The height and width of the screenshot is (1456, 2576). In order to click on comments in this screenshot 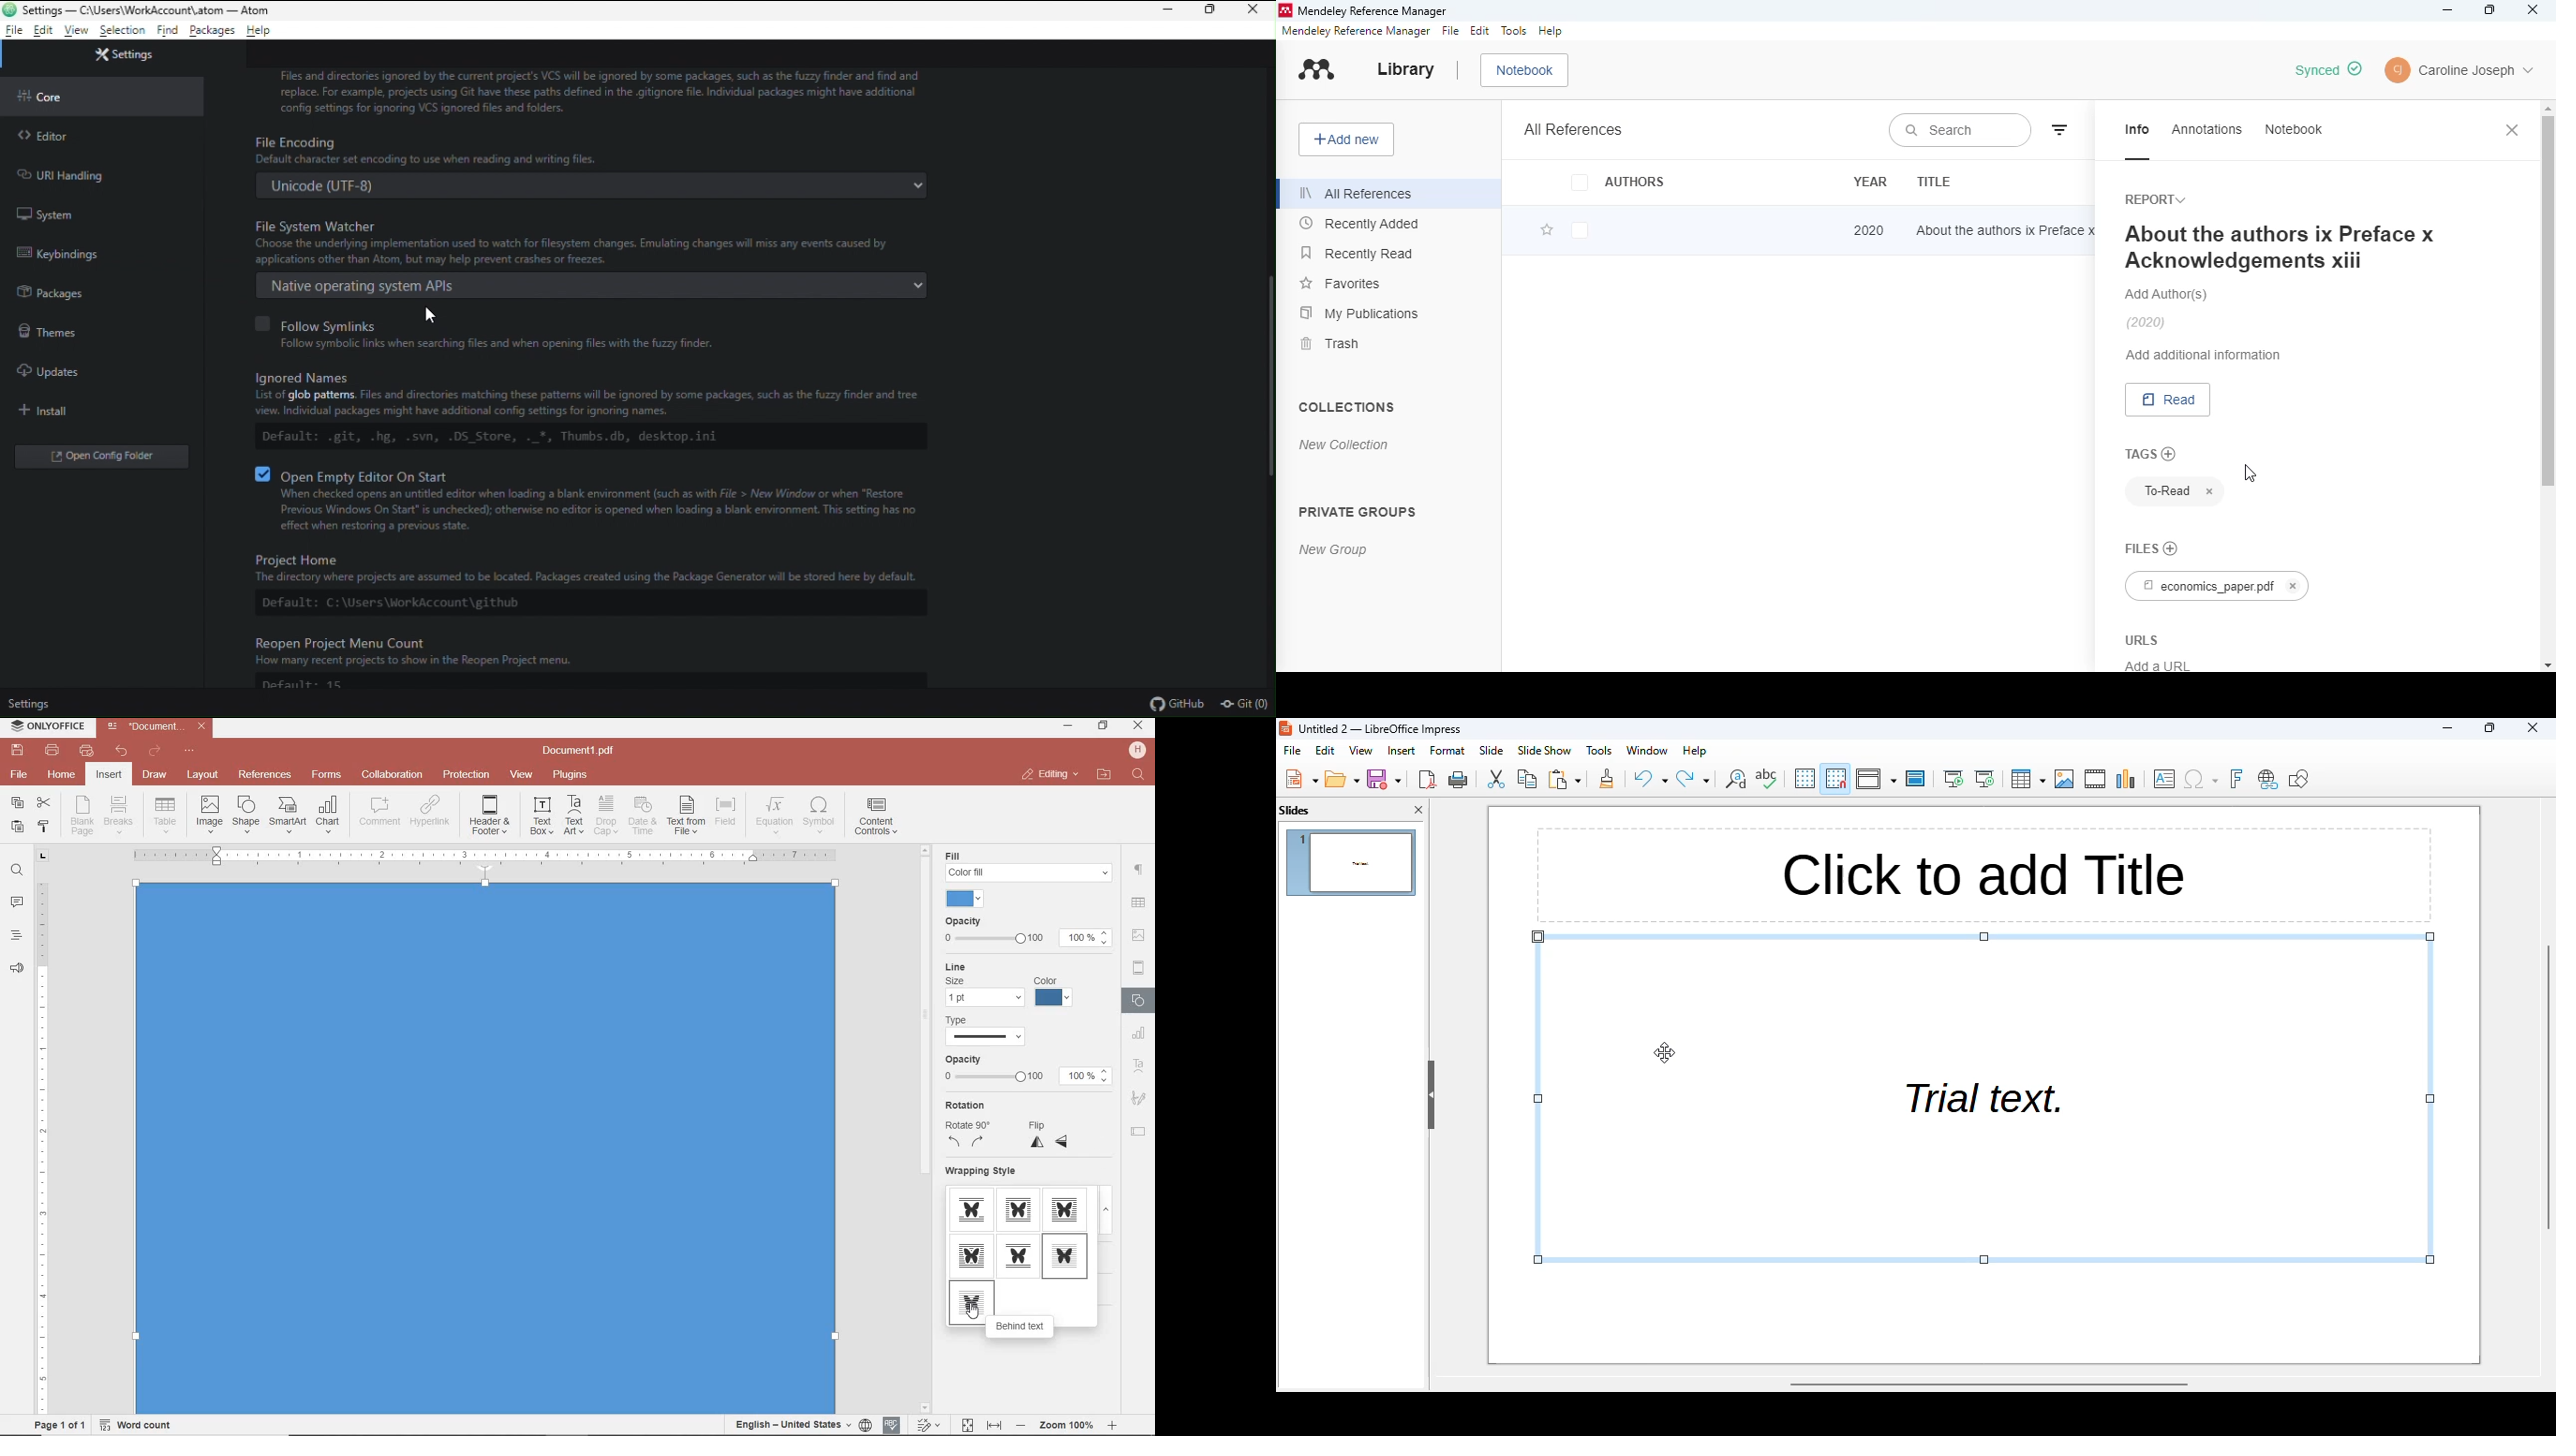, I will do `click(17, 903)`.